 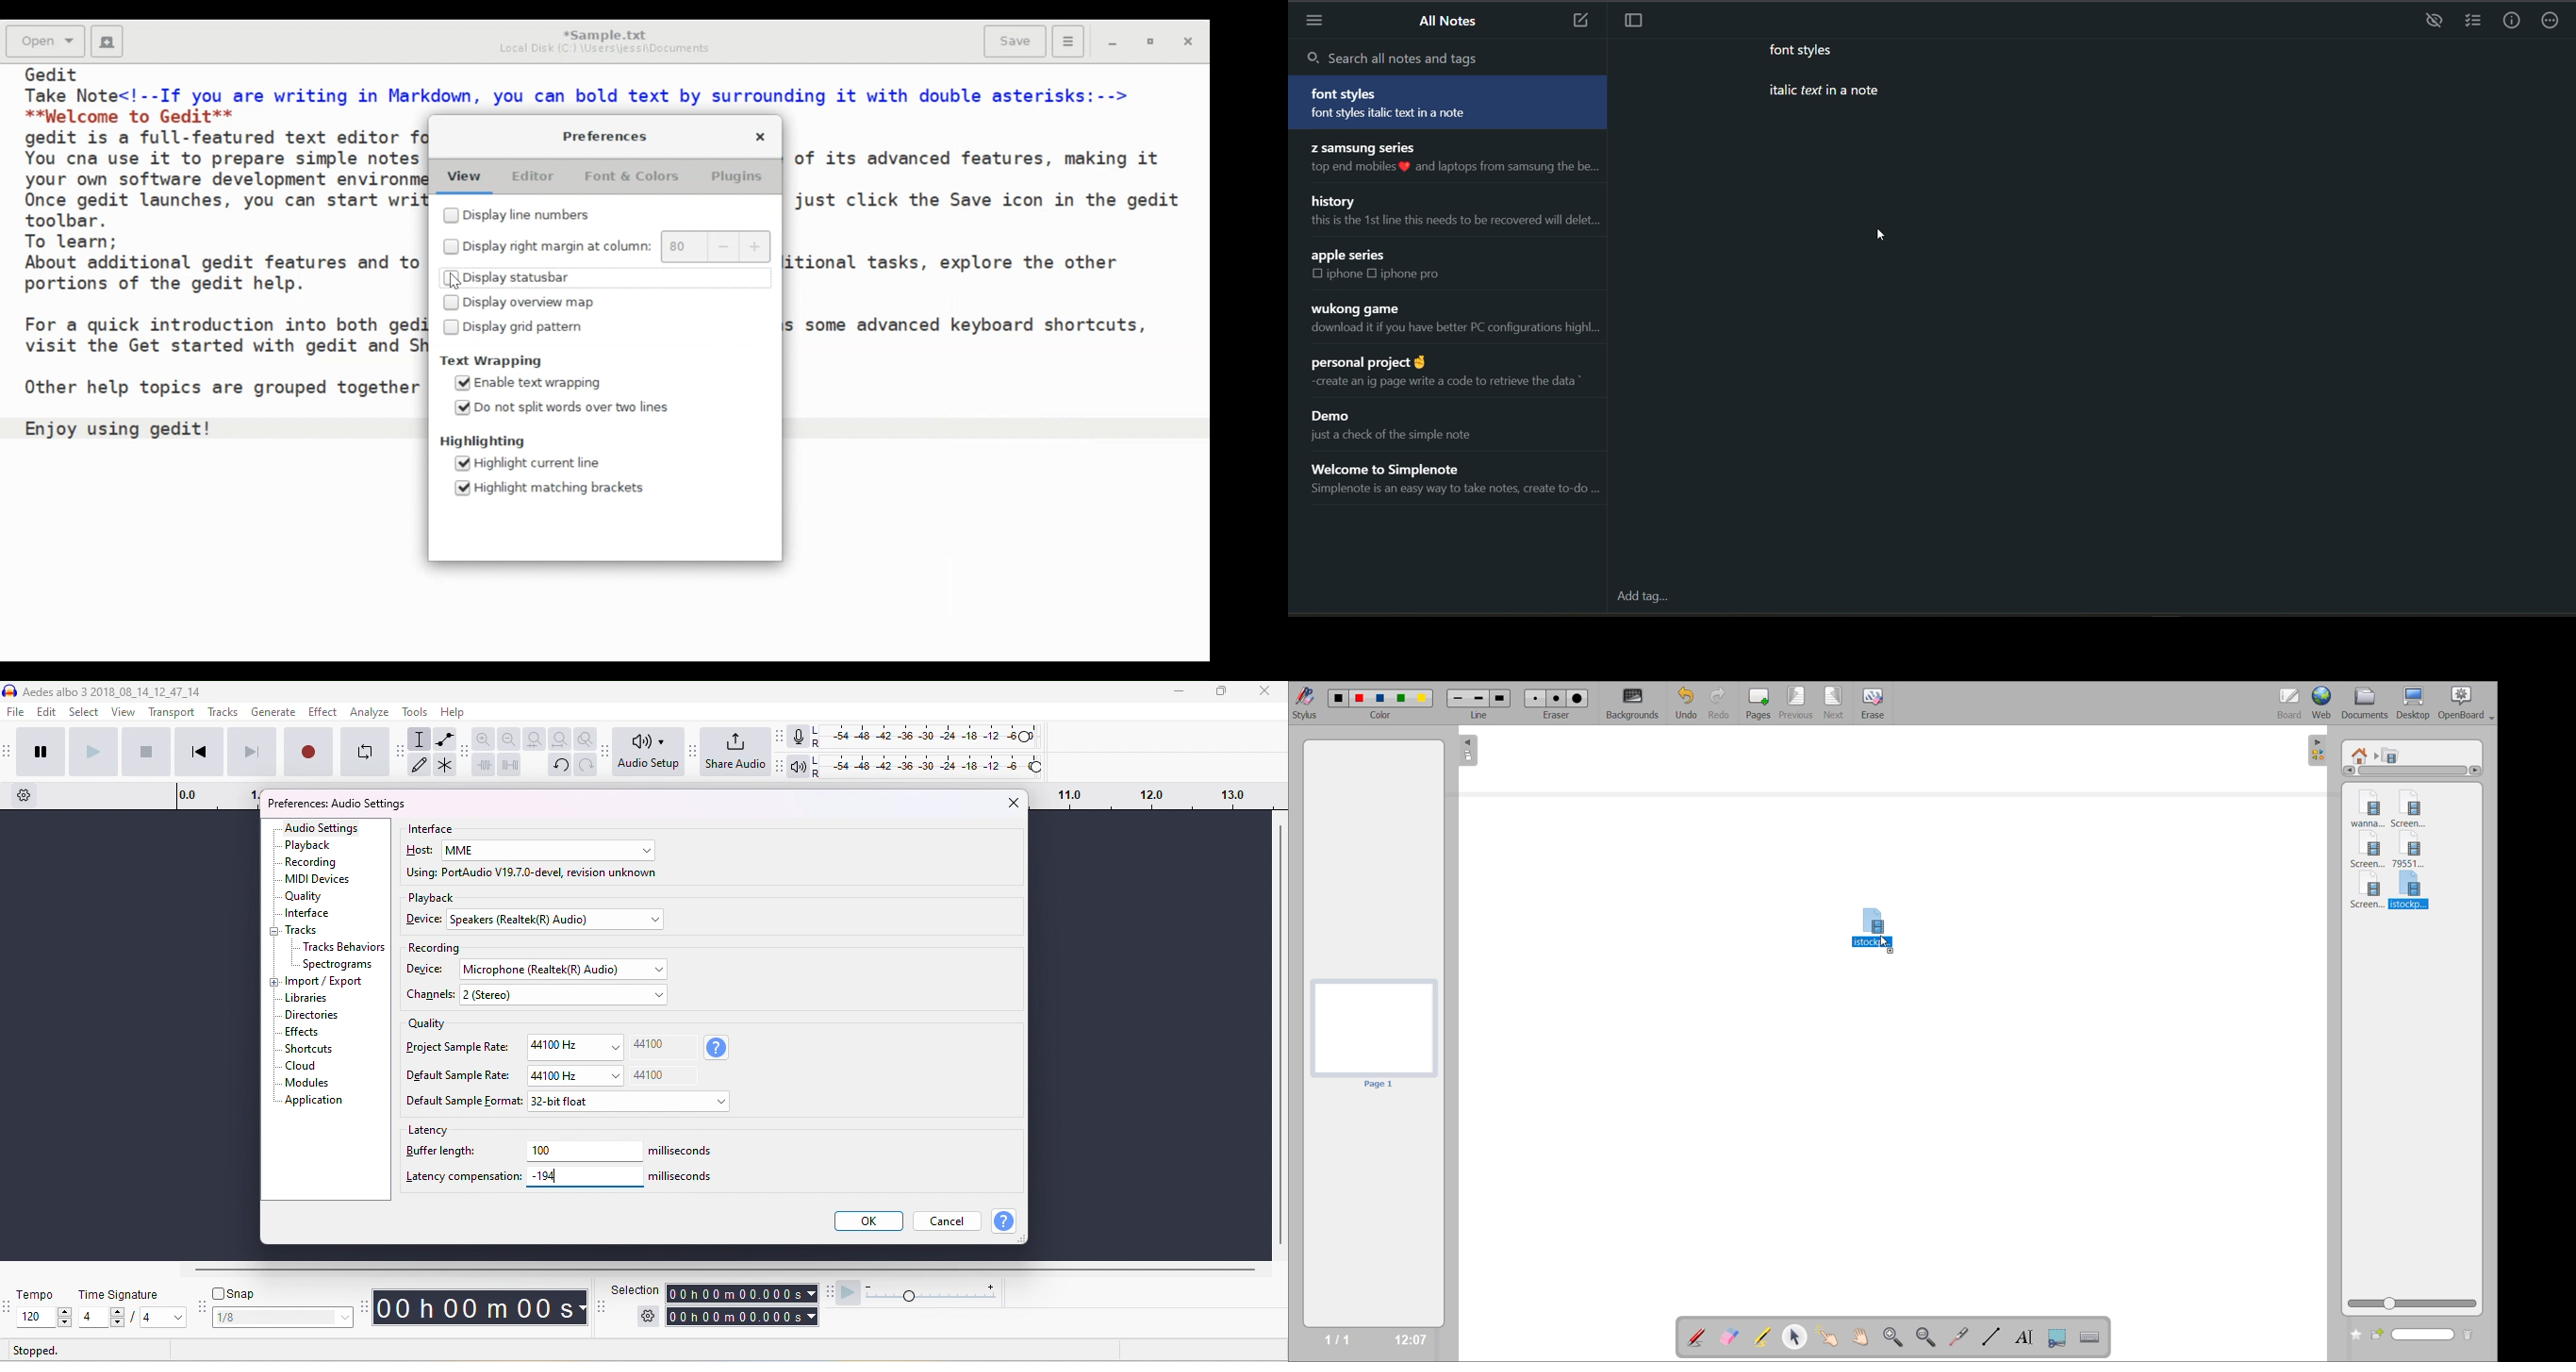 What do you see at coordinates (734, 1294) in the screenshot?
I see `selection time` at bounding box center [734, 1294].